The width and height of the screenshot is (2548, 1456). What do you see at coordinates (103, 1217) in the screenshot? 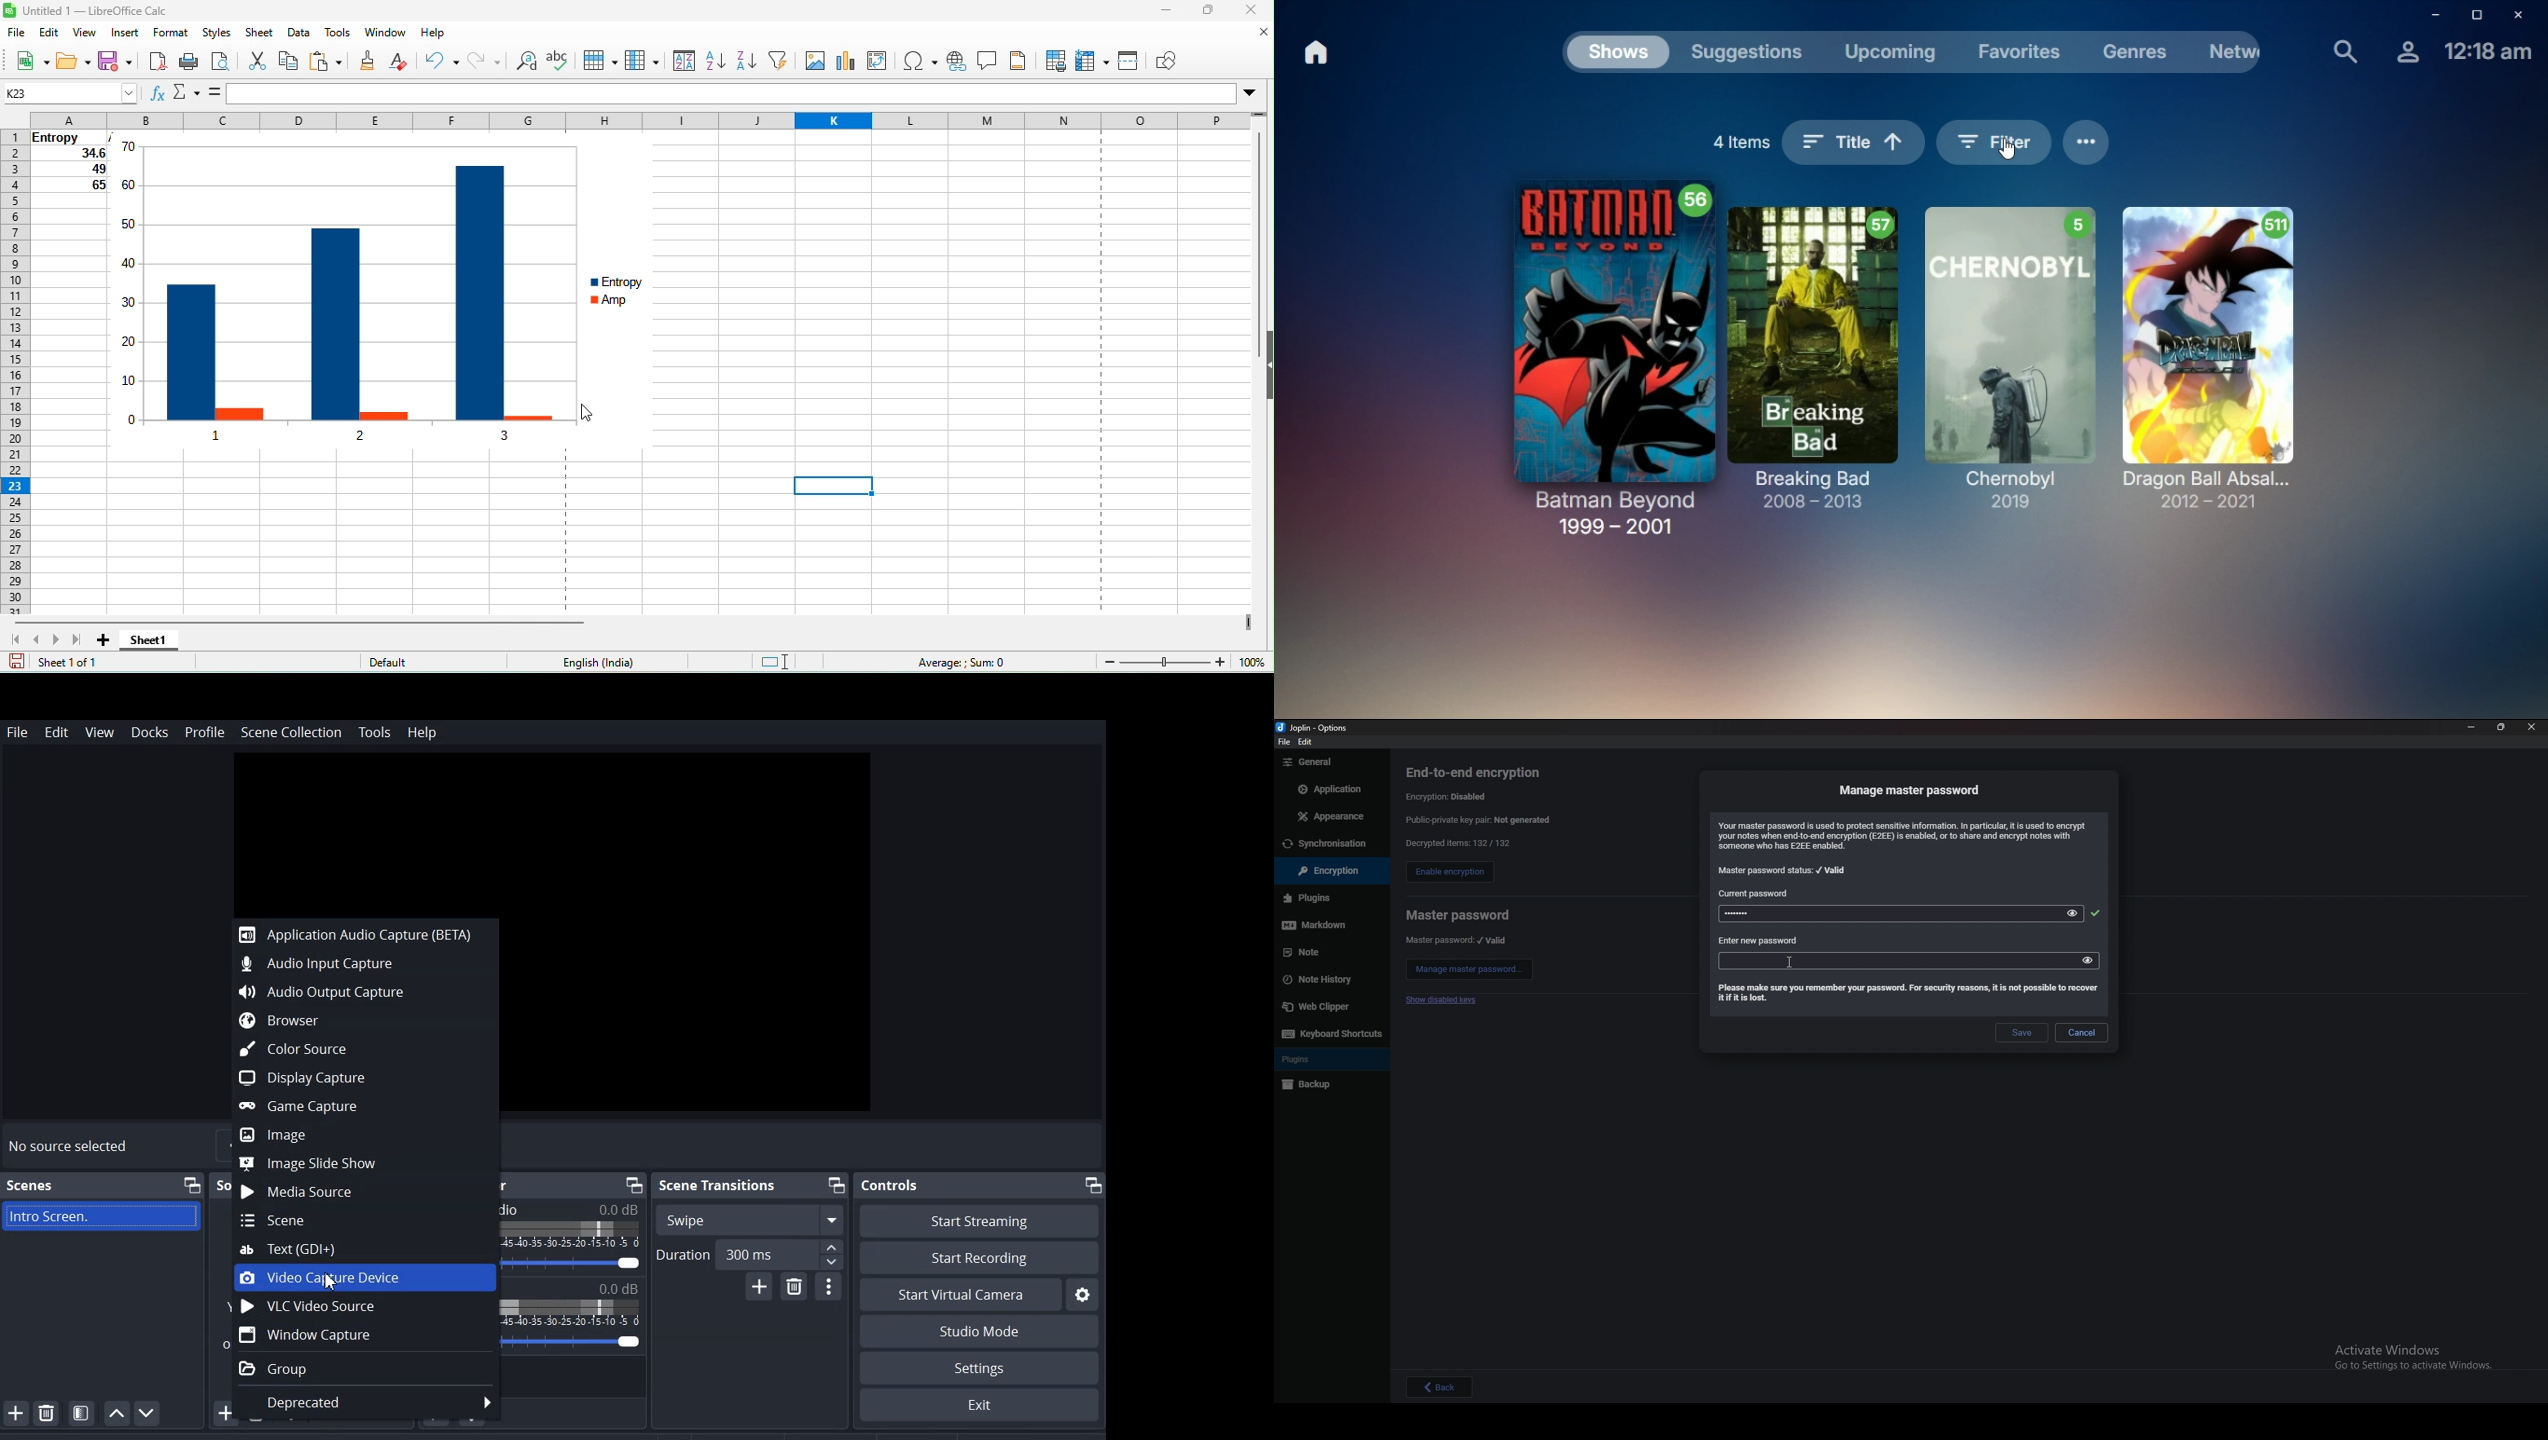
I see `Scene File` at bounding box center [103, 1217].